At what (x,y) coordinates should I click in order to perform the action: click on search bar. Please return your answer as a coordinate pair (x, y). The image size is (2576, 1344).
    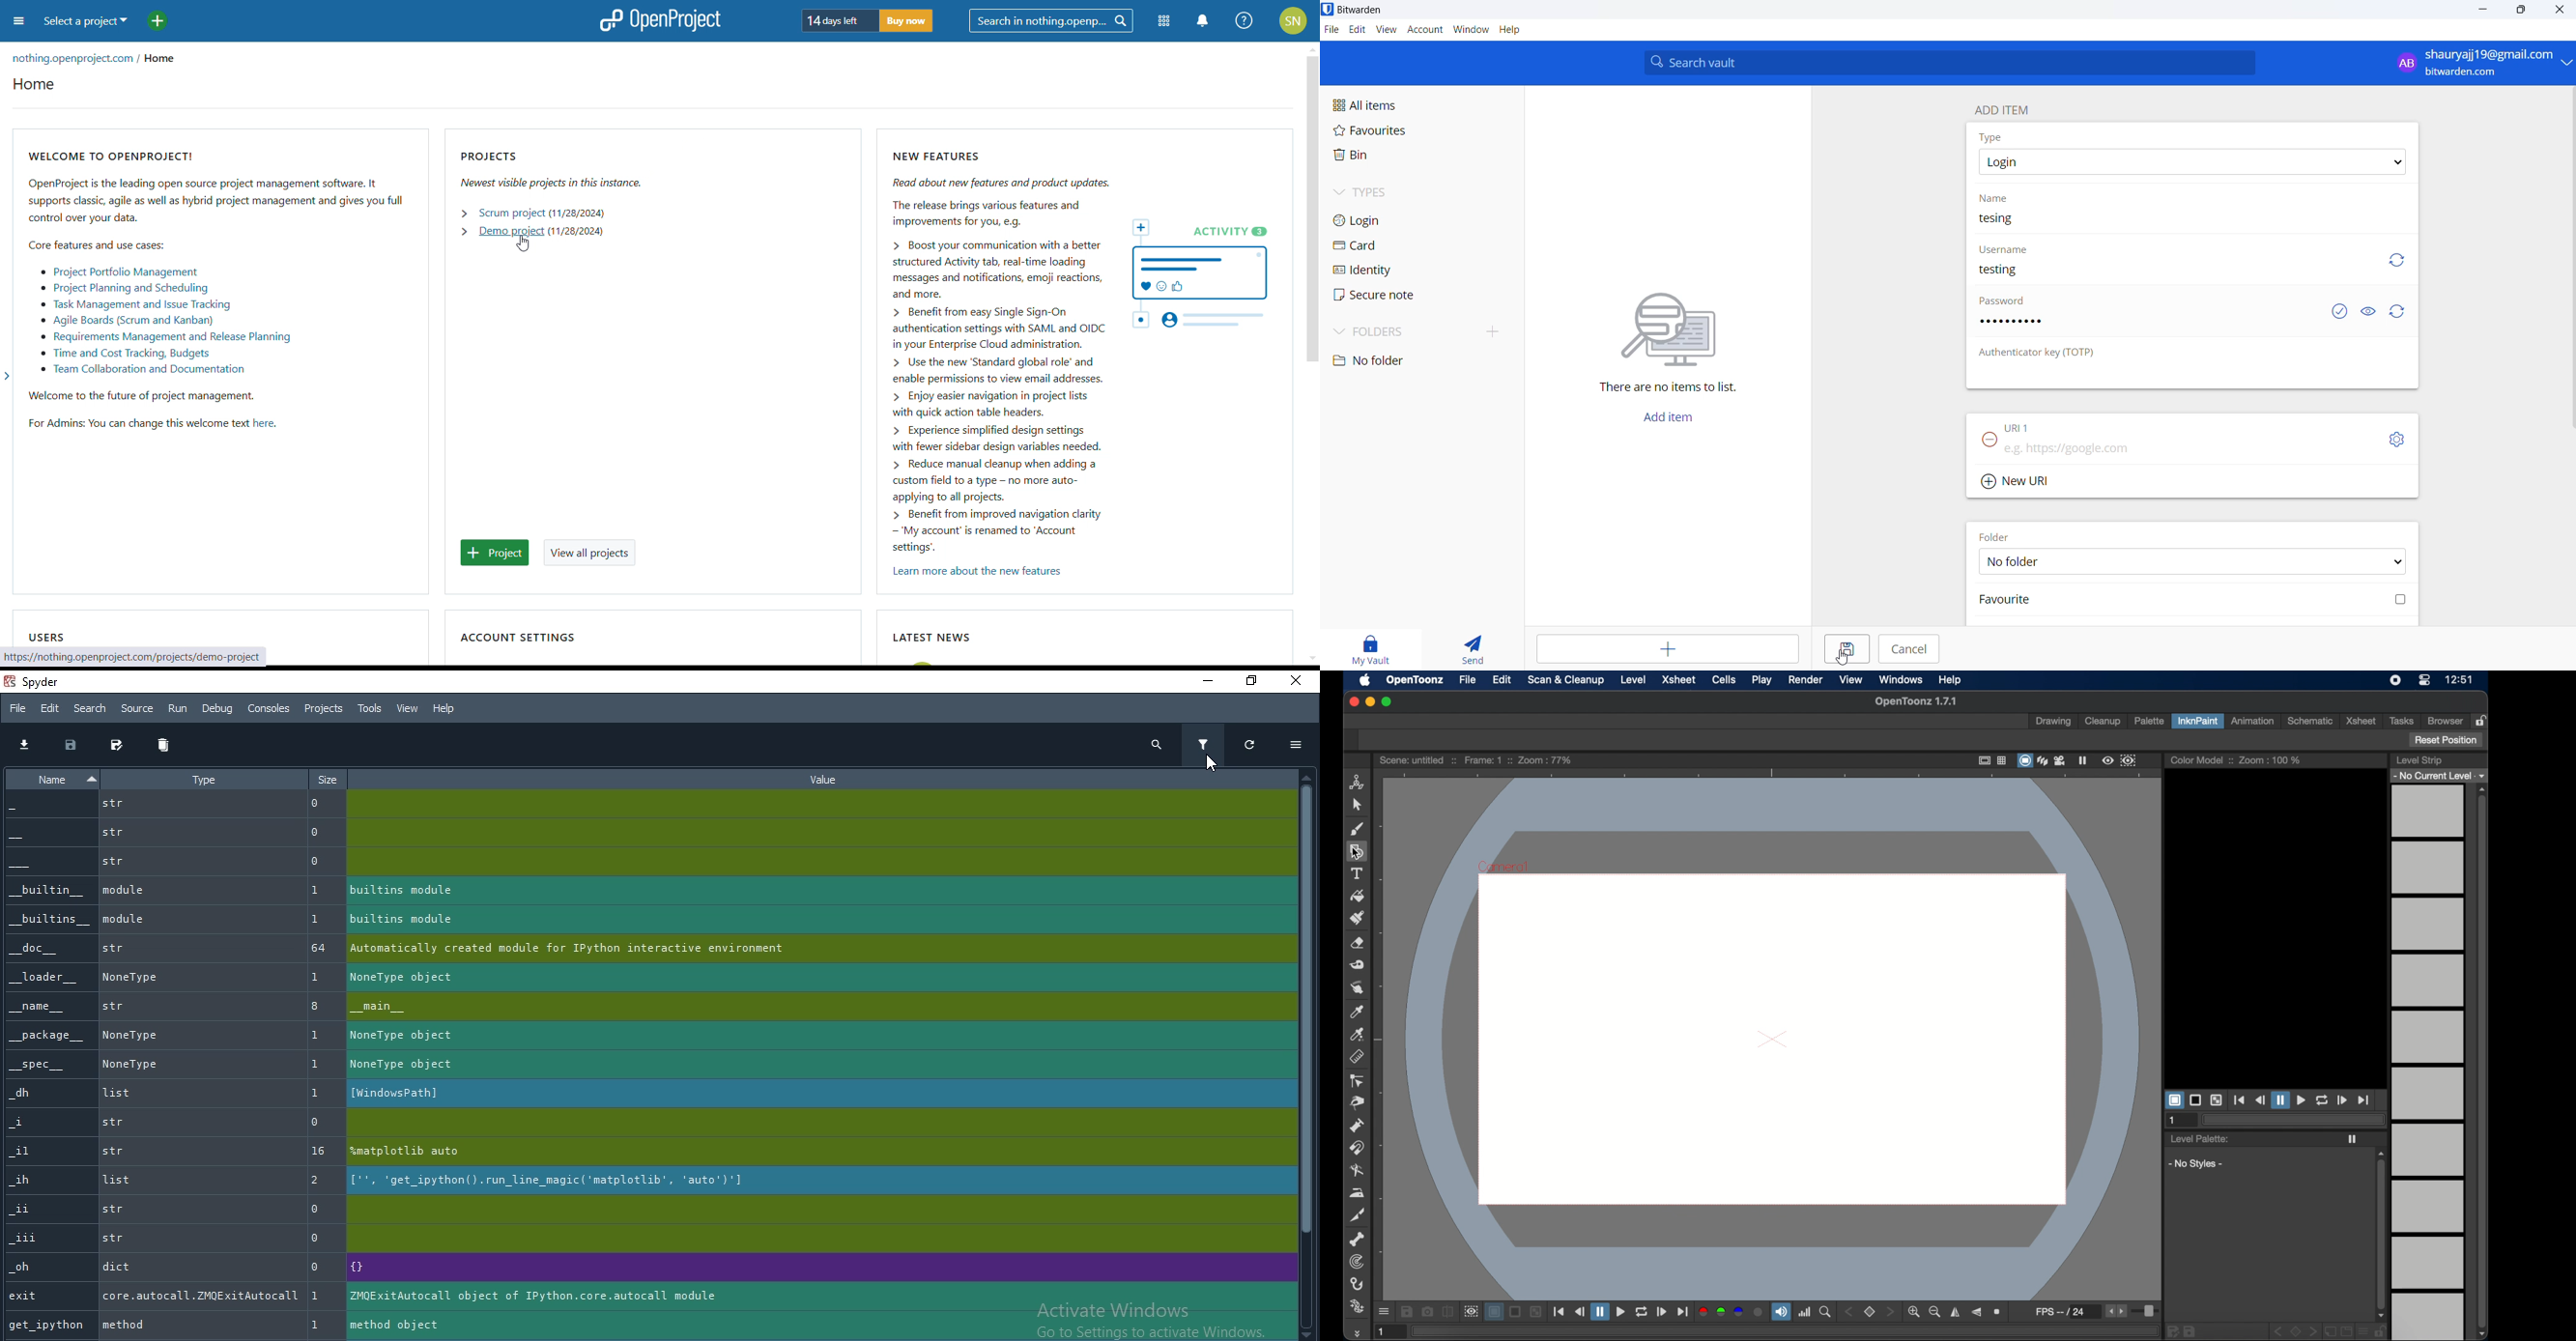
    Looking at the image, I should click on (1955, 62).